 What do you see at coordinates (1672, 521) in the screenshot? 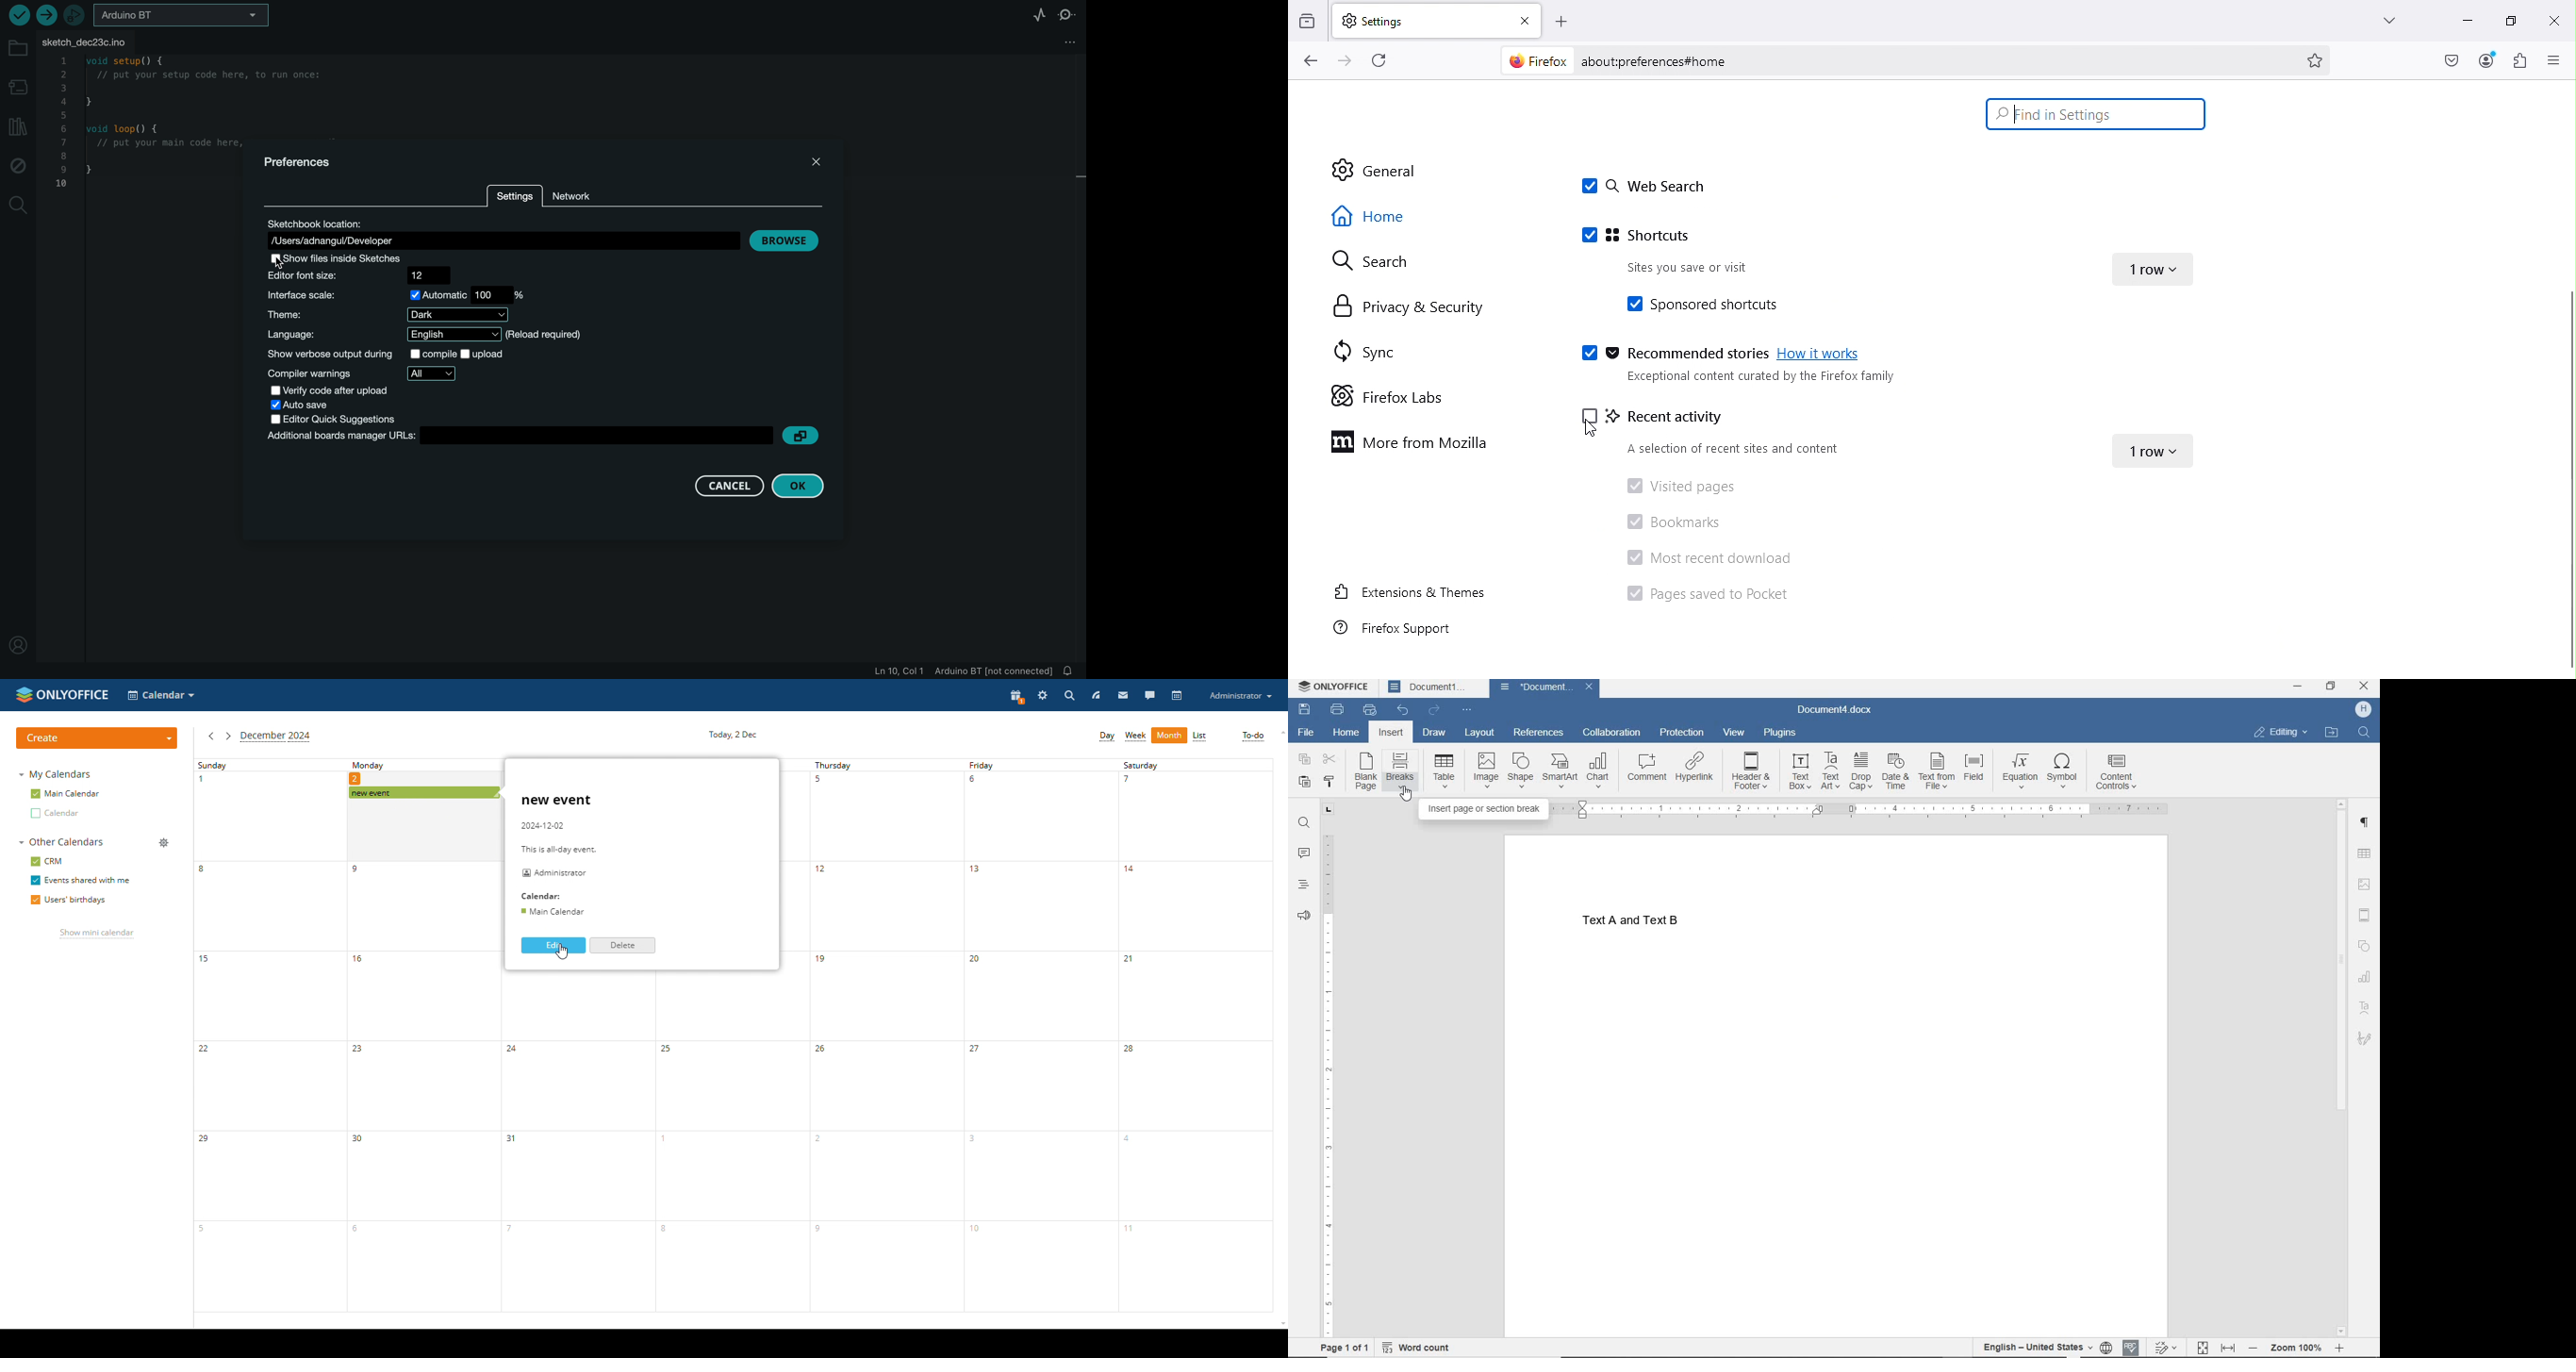
I see `Bookmarks` at bounding box center [1672, 521].